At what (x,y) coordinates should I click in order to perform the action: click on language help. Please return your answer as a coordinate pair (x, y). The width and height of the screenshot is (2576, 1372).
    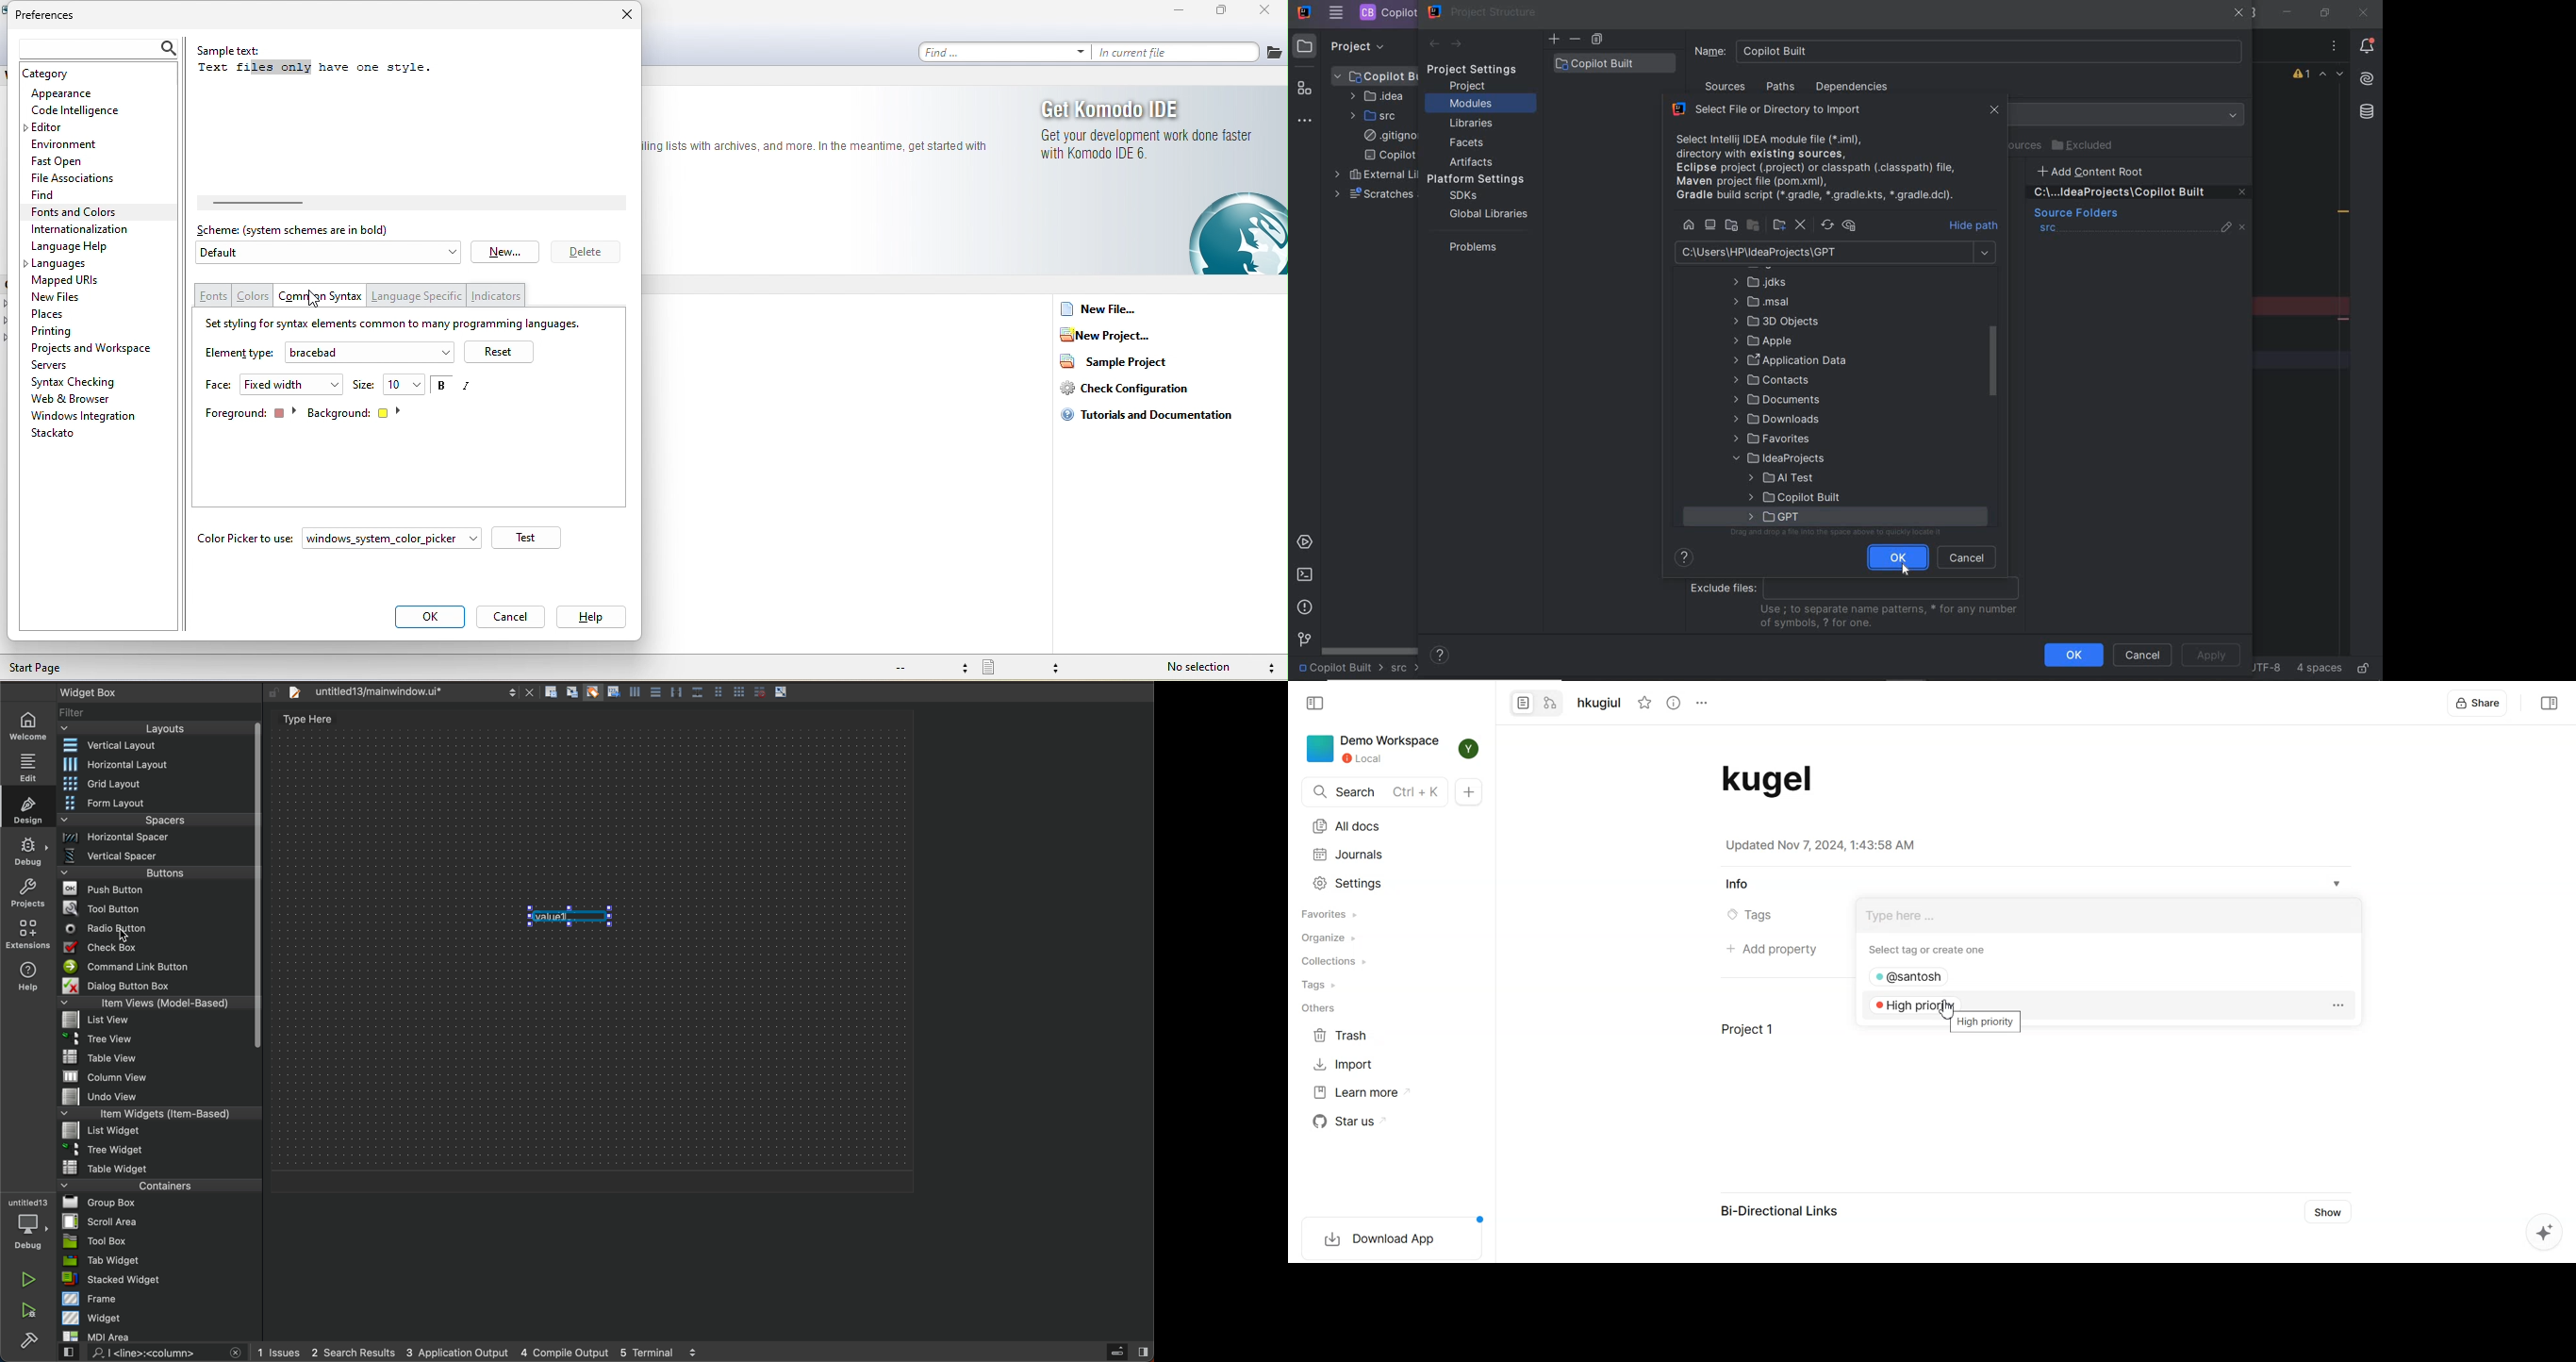
    Looking at the image, I should click on (82, 245).